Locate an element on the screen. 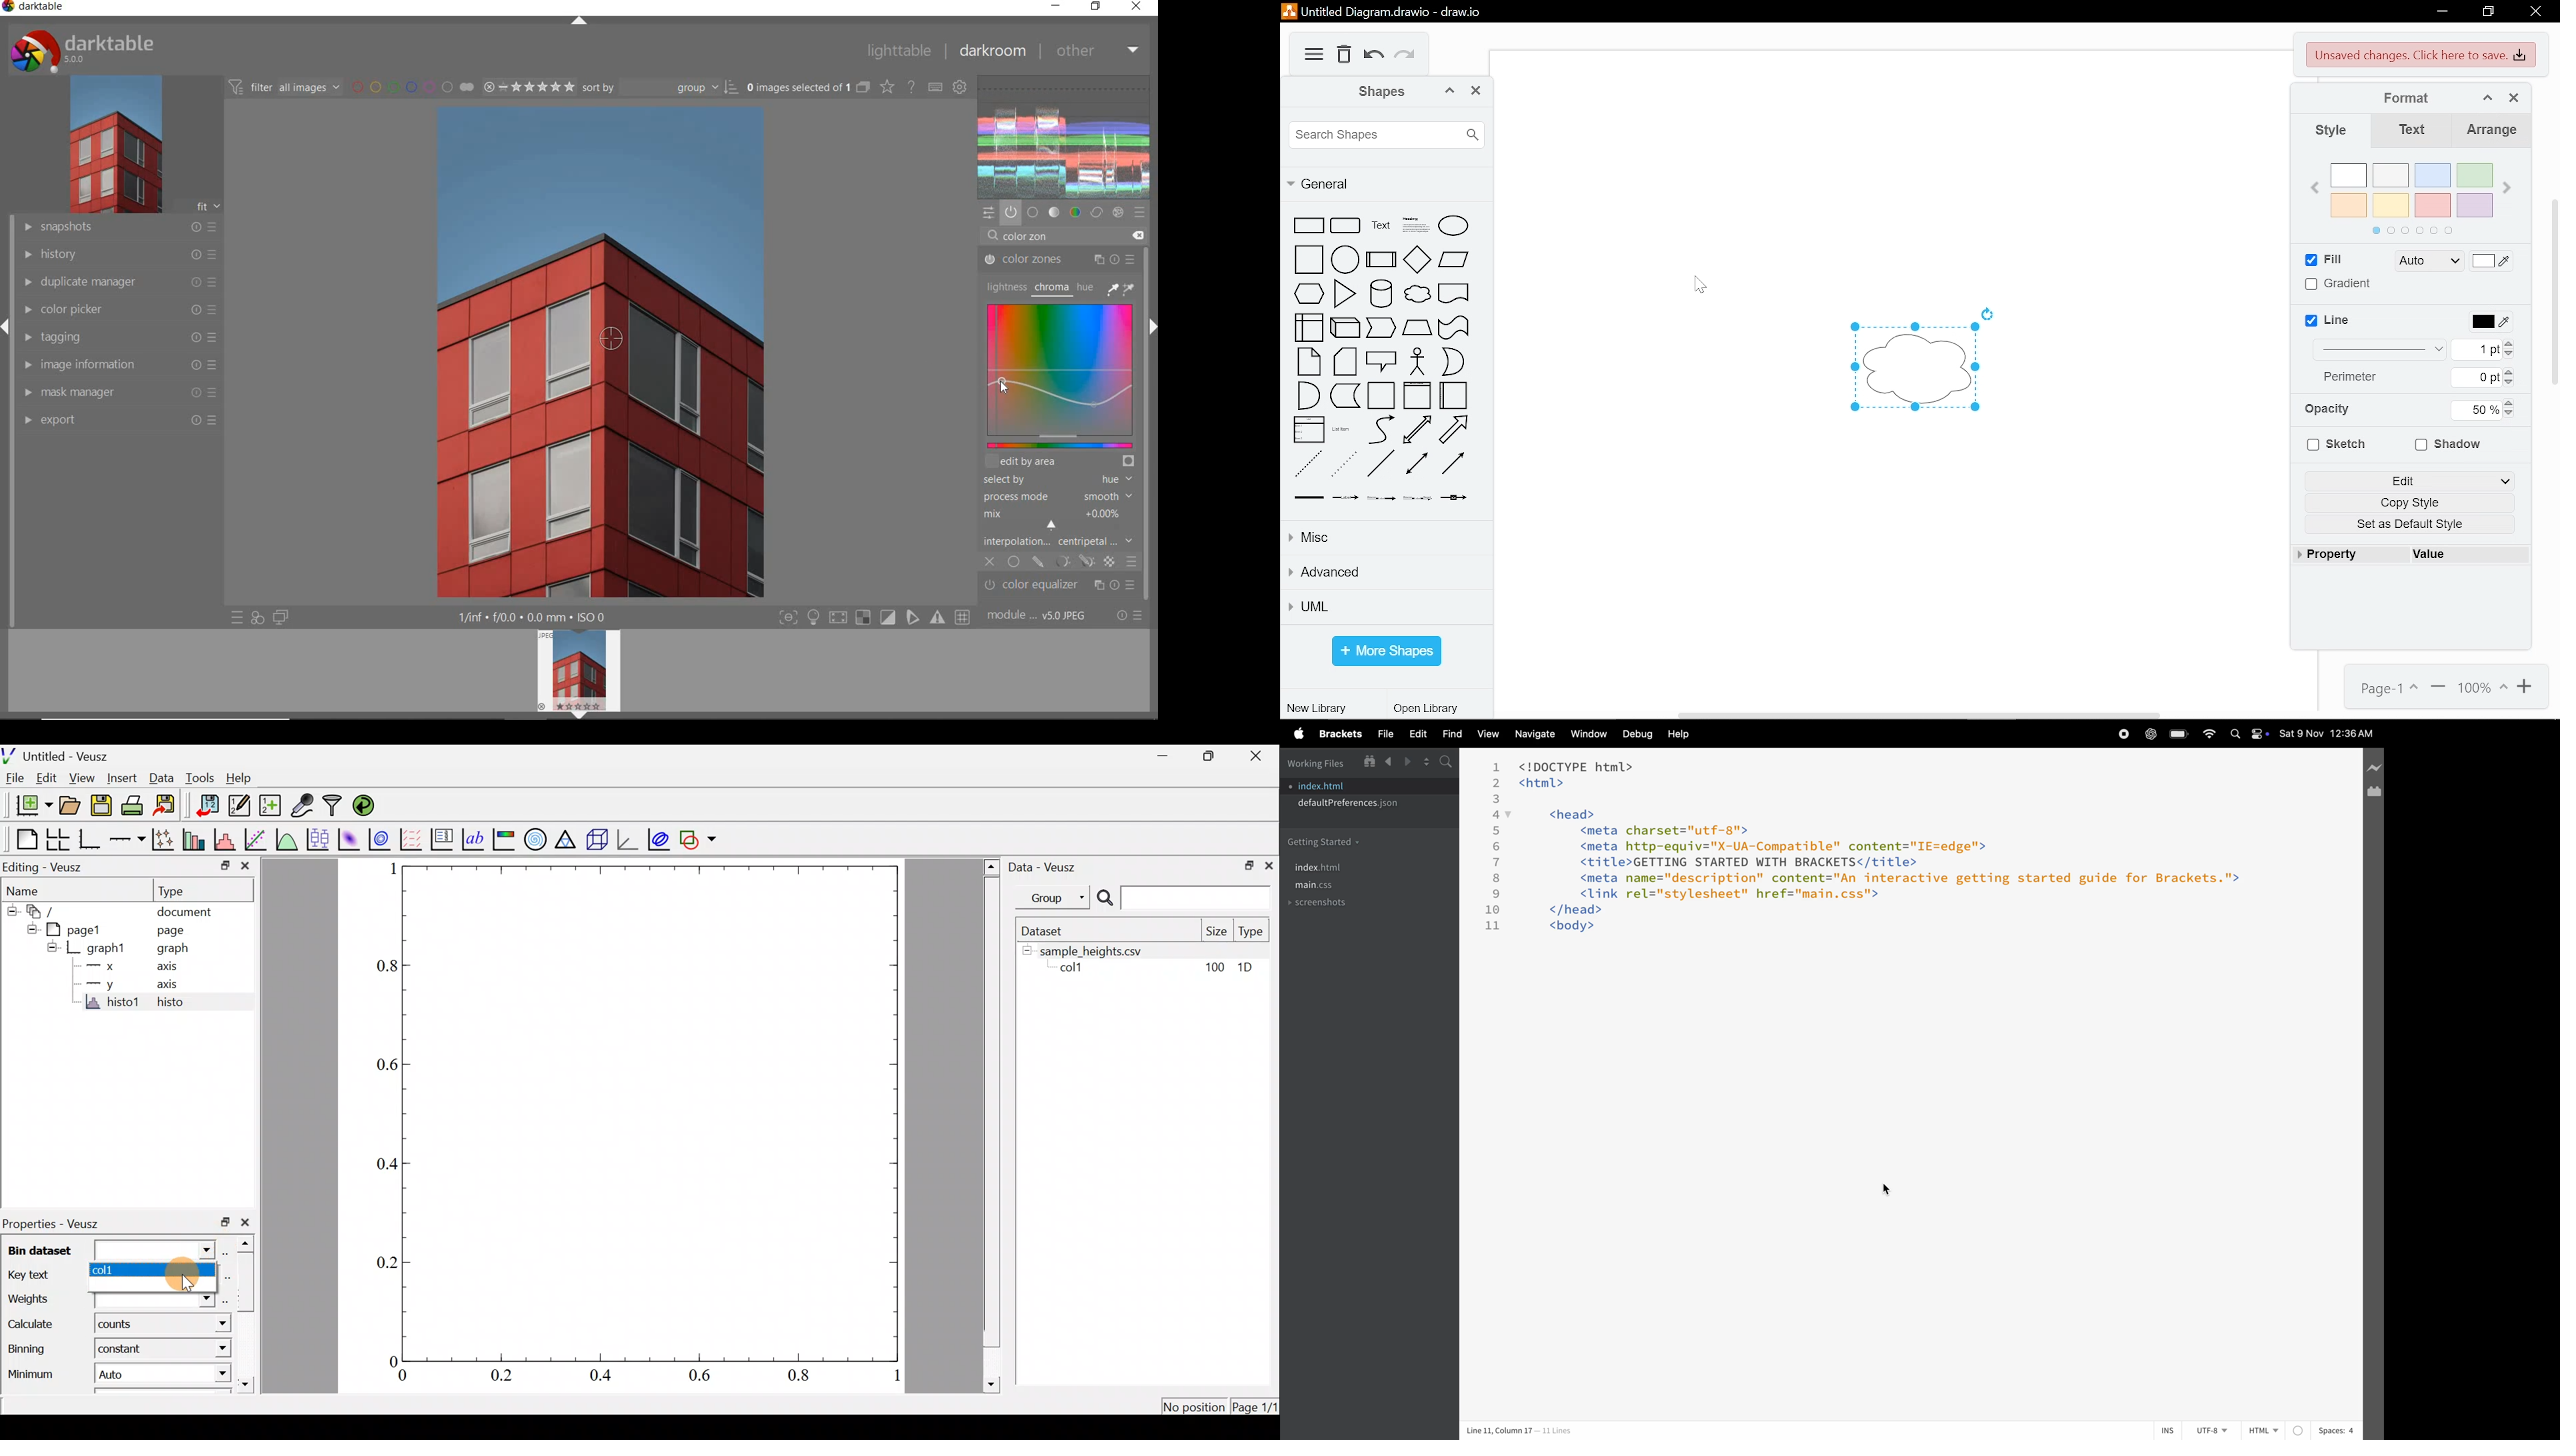  Indicates input for opacity is located at coordinates (2333, 408).